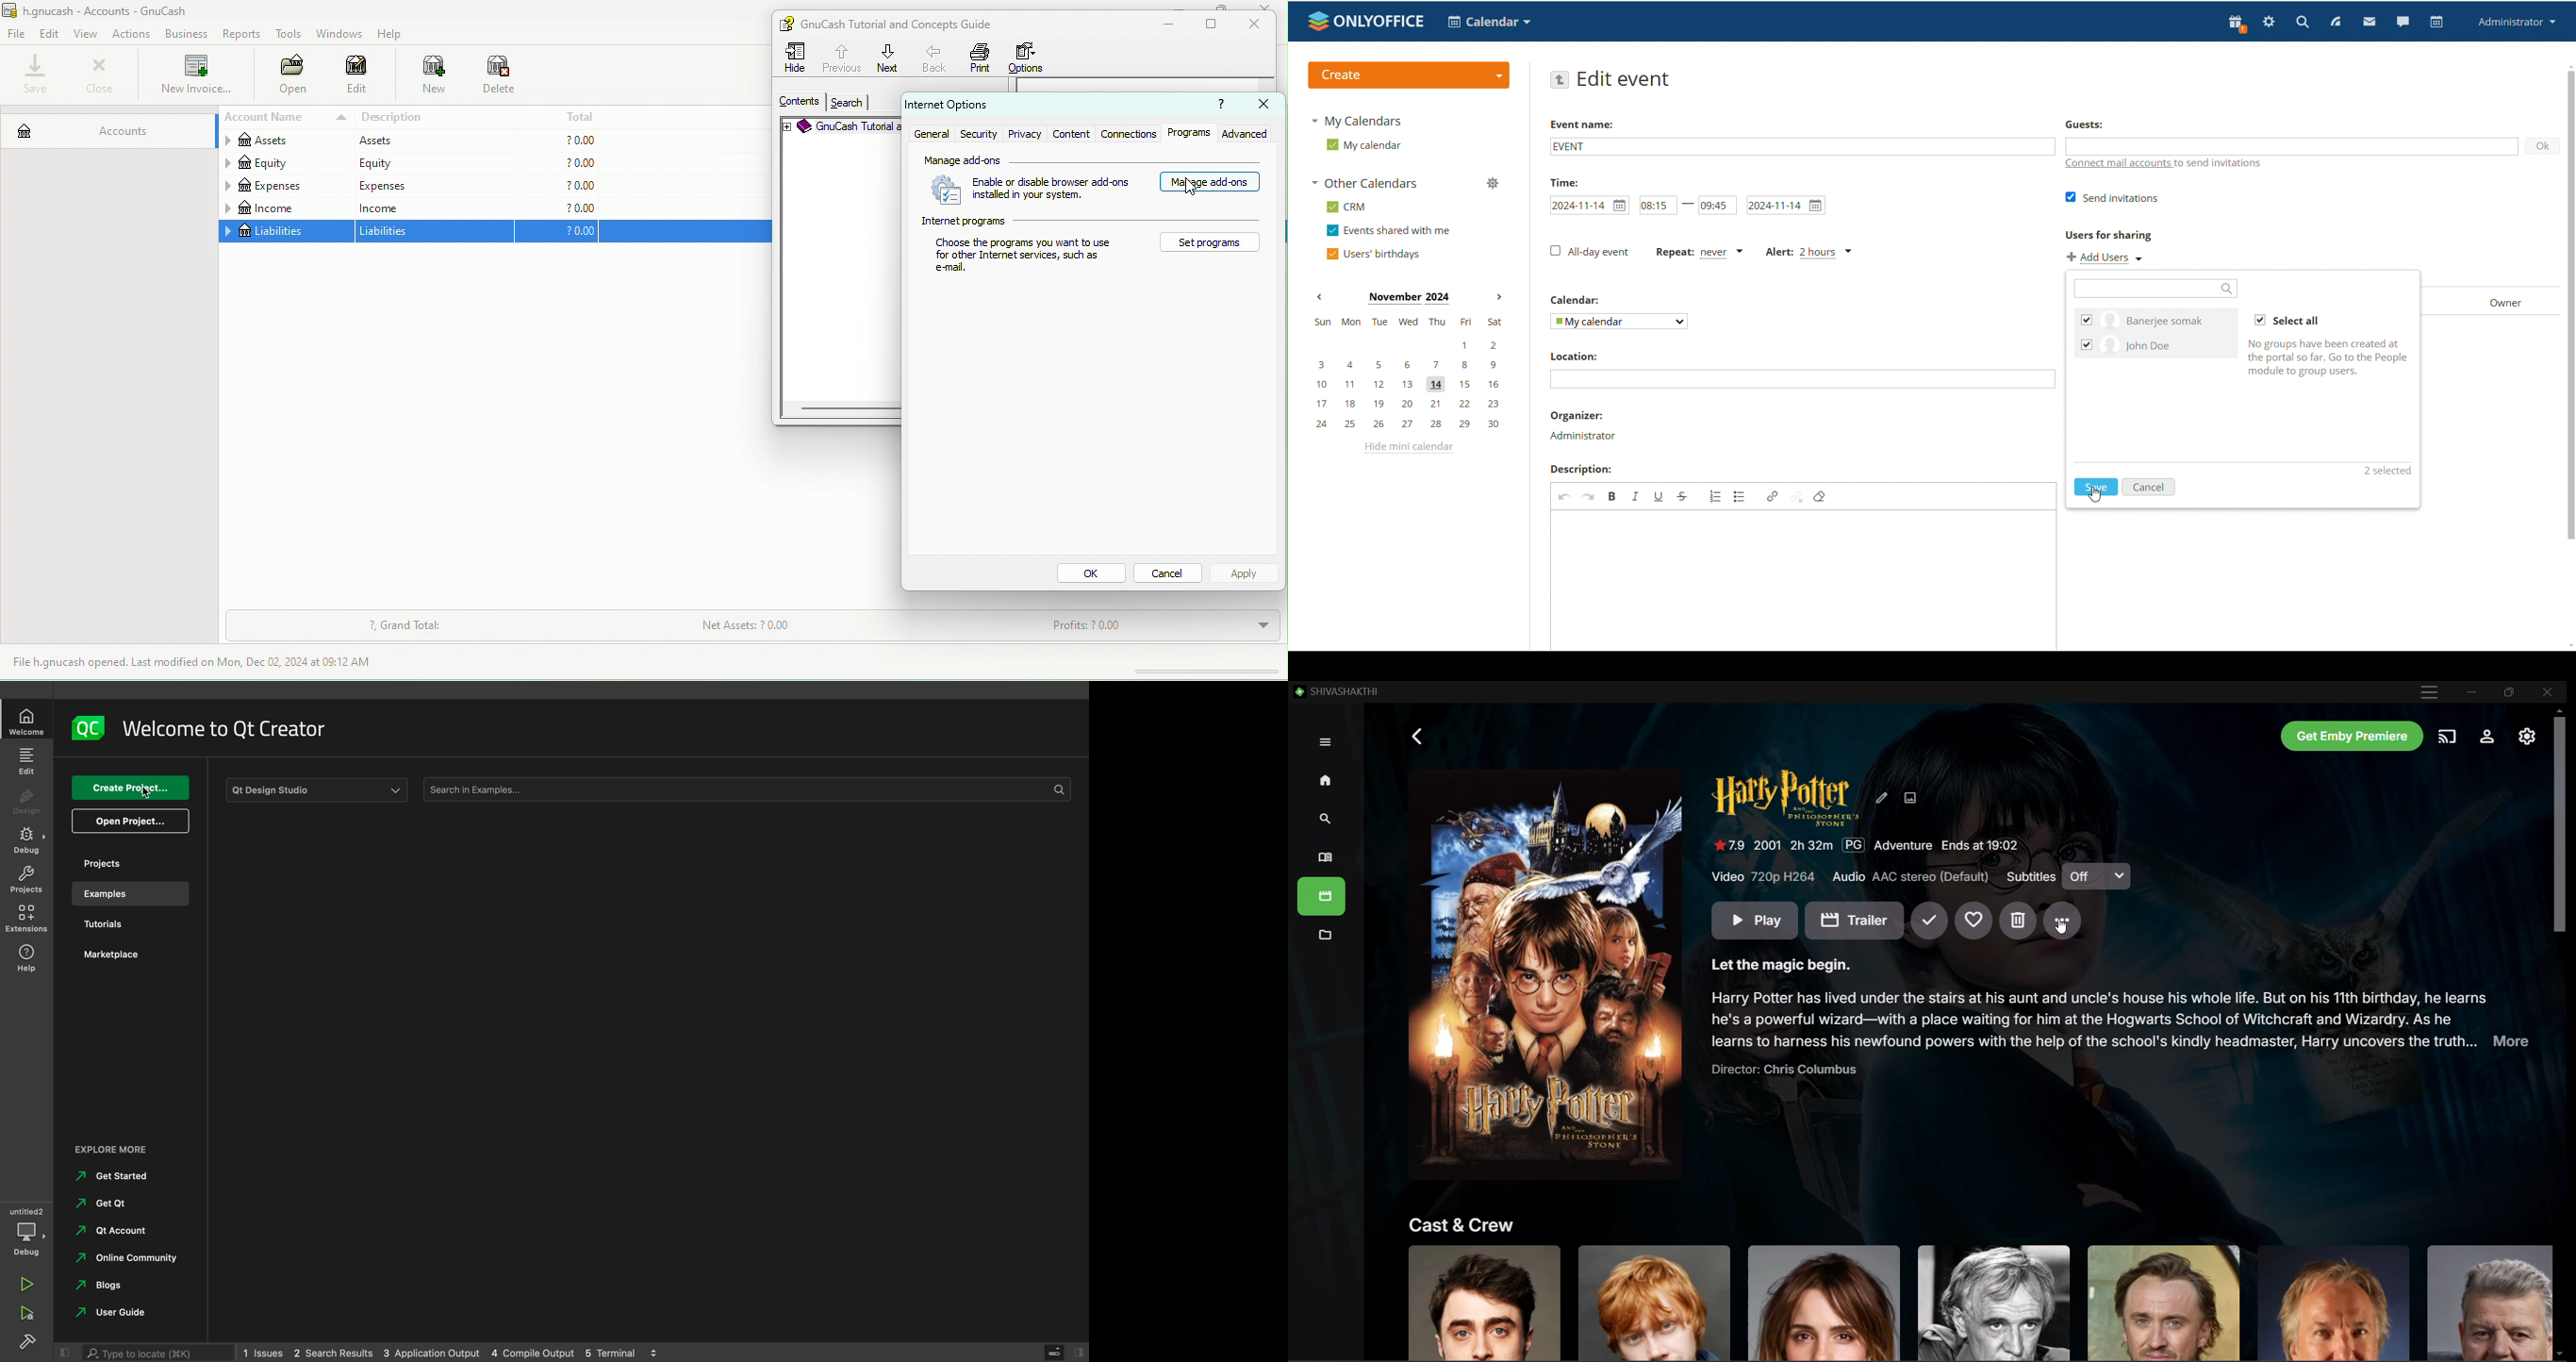 The height and width of the screenshot is (1372, 2576). What do you see at coordinates (614, 1352) in the screenshot?
I see `5 terminal` at bounding box center [614, 1352].